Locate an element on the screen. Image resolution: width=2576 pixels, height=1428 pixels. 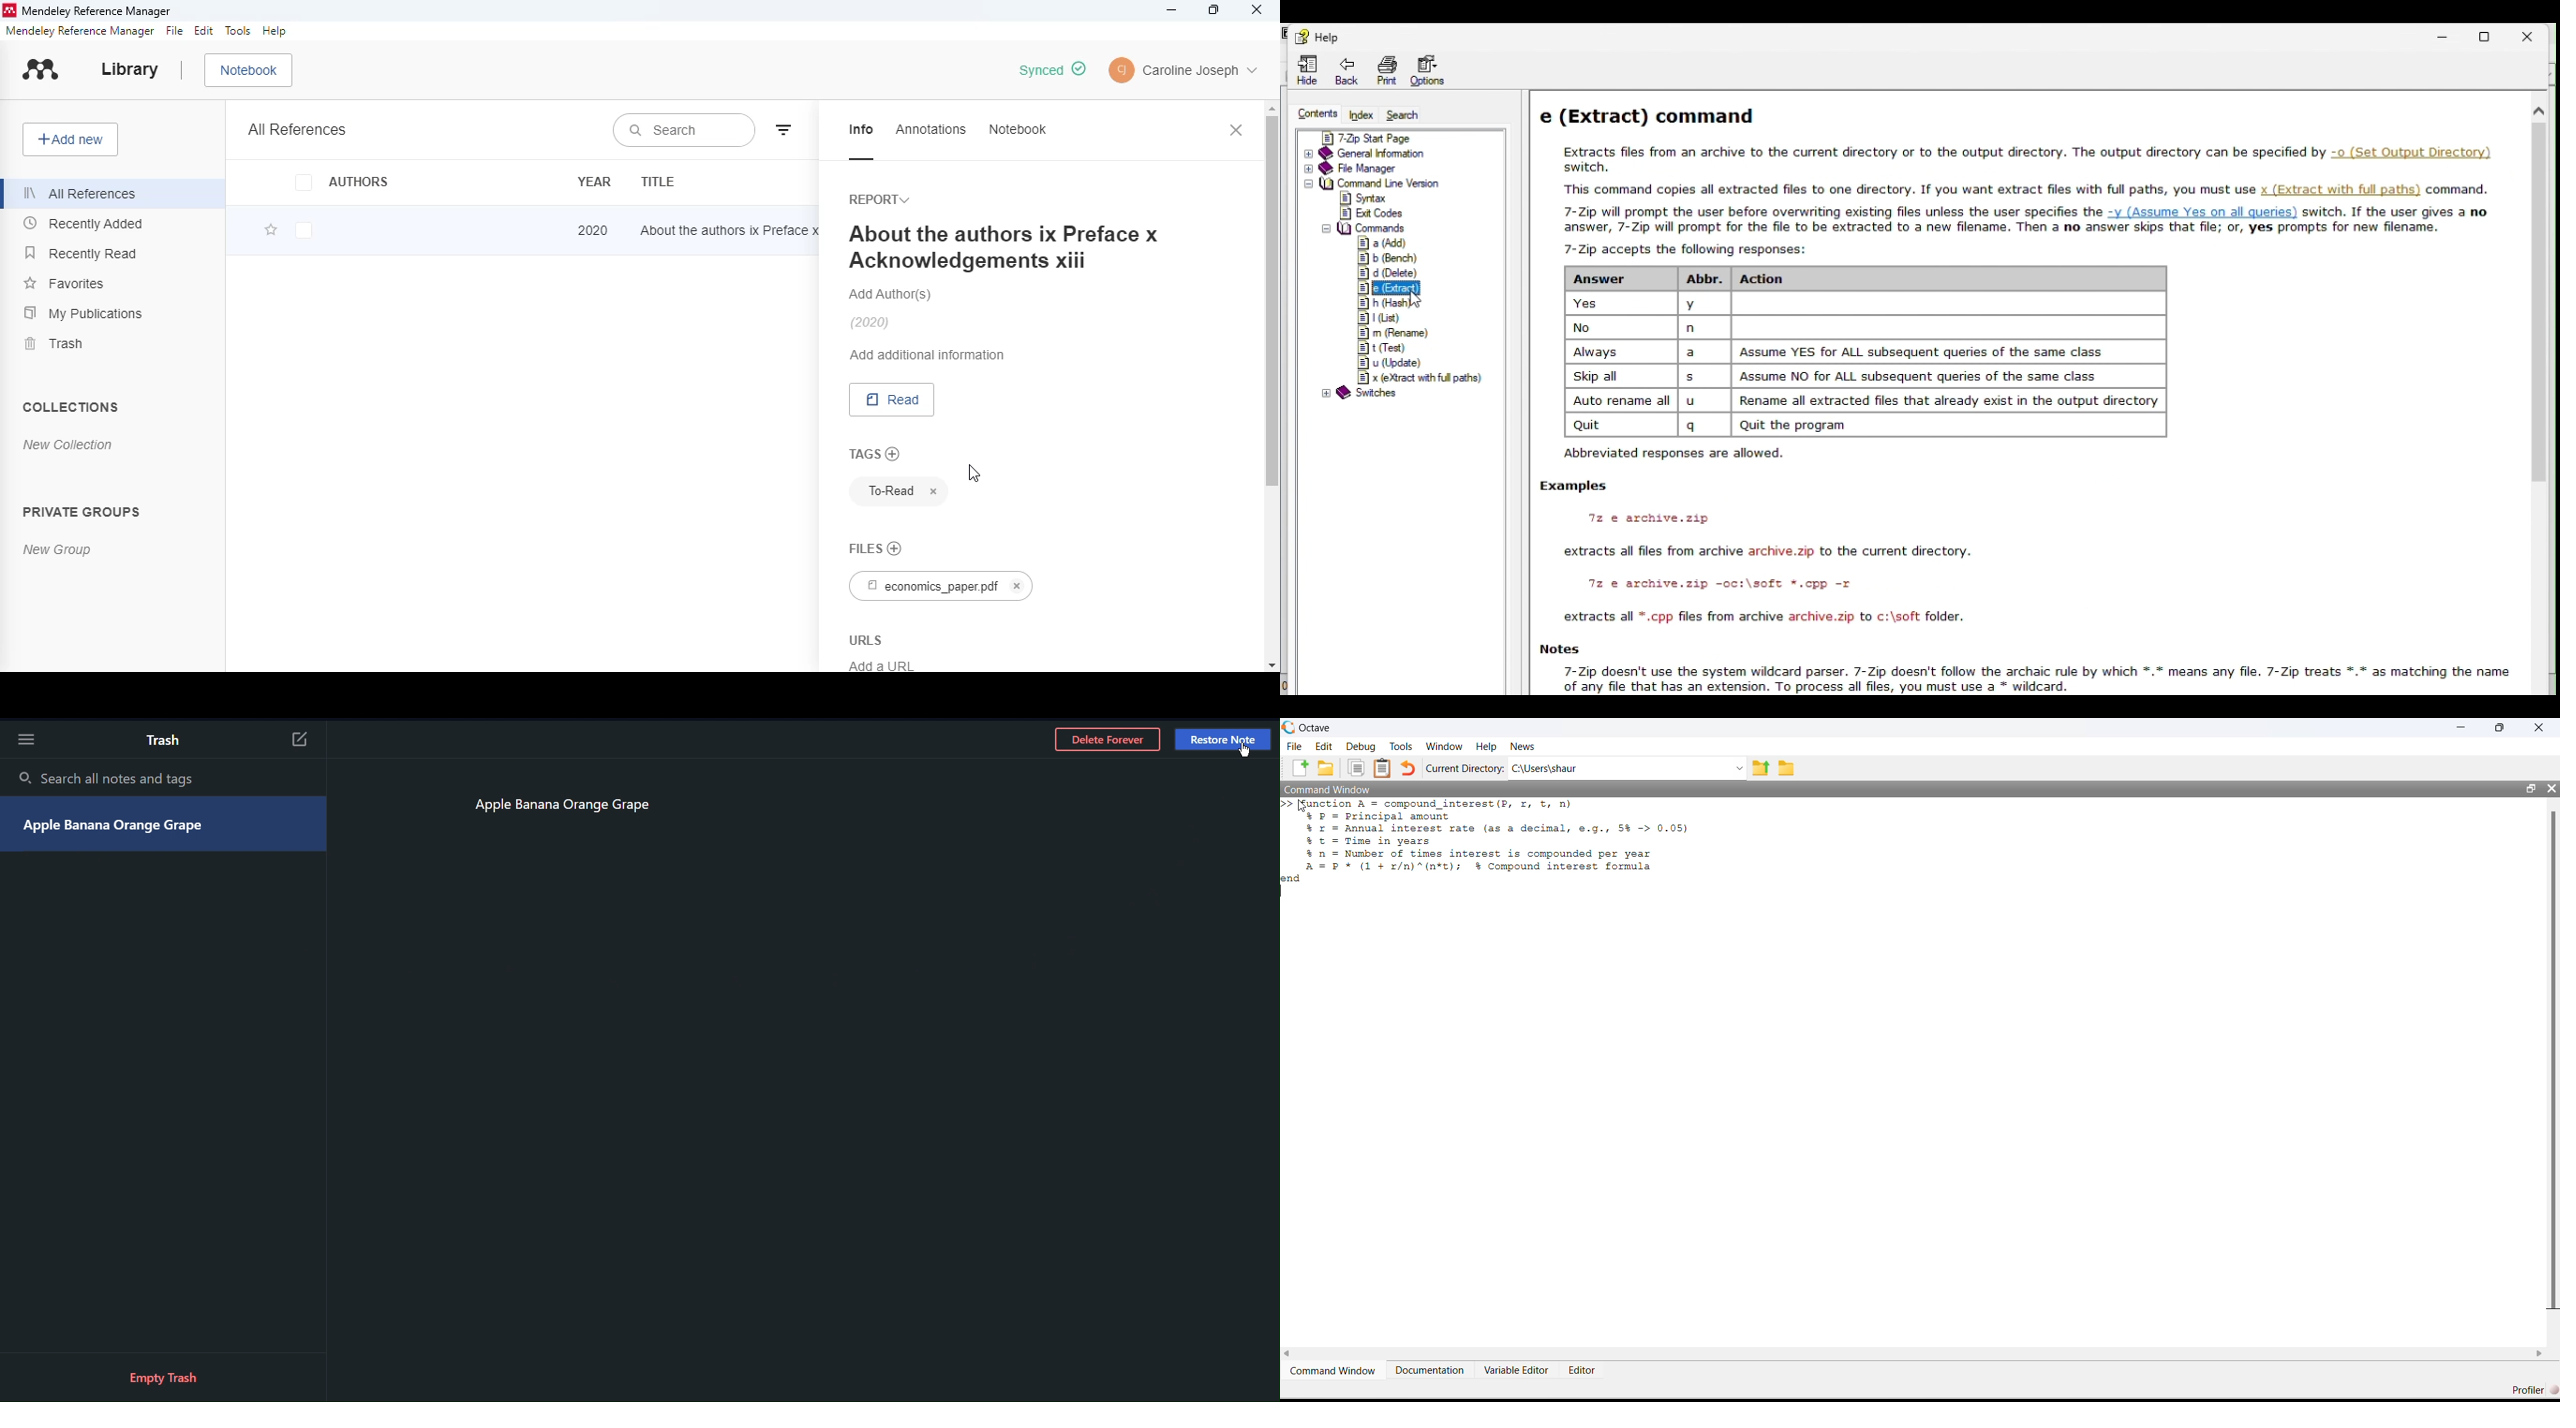
7-Zip accepts the following responses  is located at coordinates (1897, 356).